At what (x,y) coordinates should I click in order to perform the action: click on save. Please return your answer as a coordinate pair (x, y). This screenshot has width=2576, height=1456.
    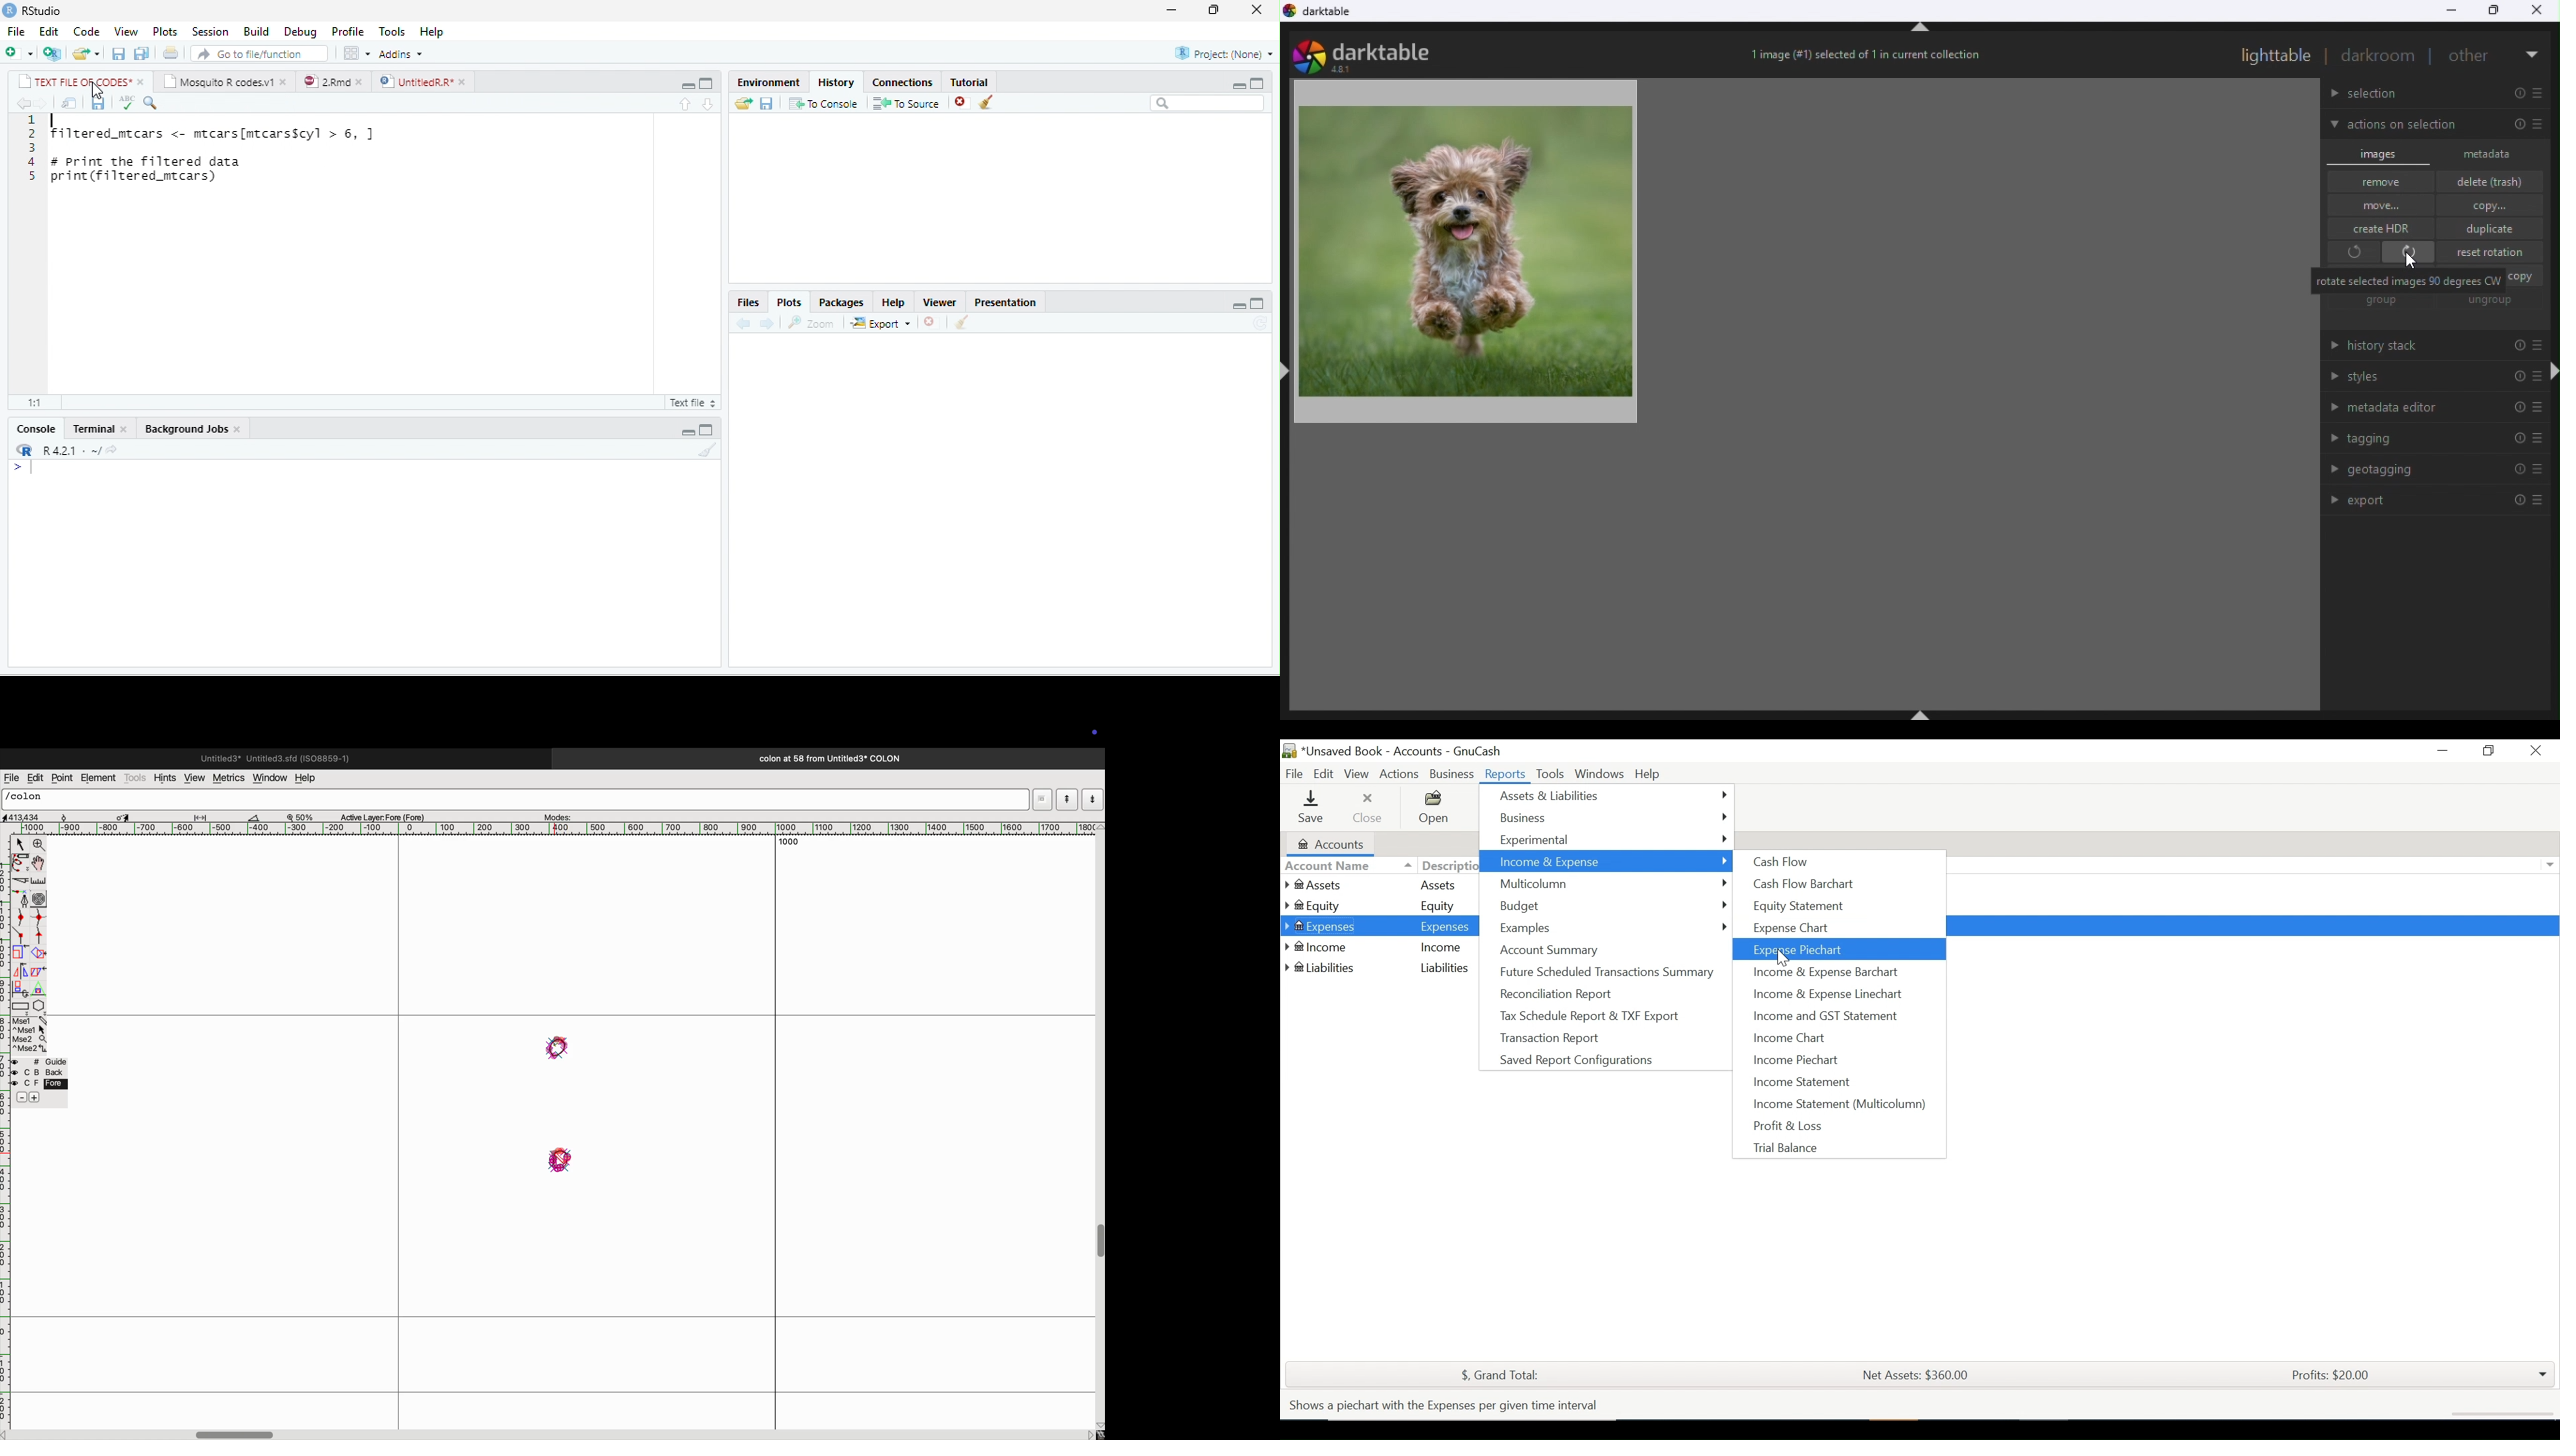
    Looking at the image, I should click on (97, 103).